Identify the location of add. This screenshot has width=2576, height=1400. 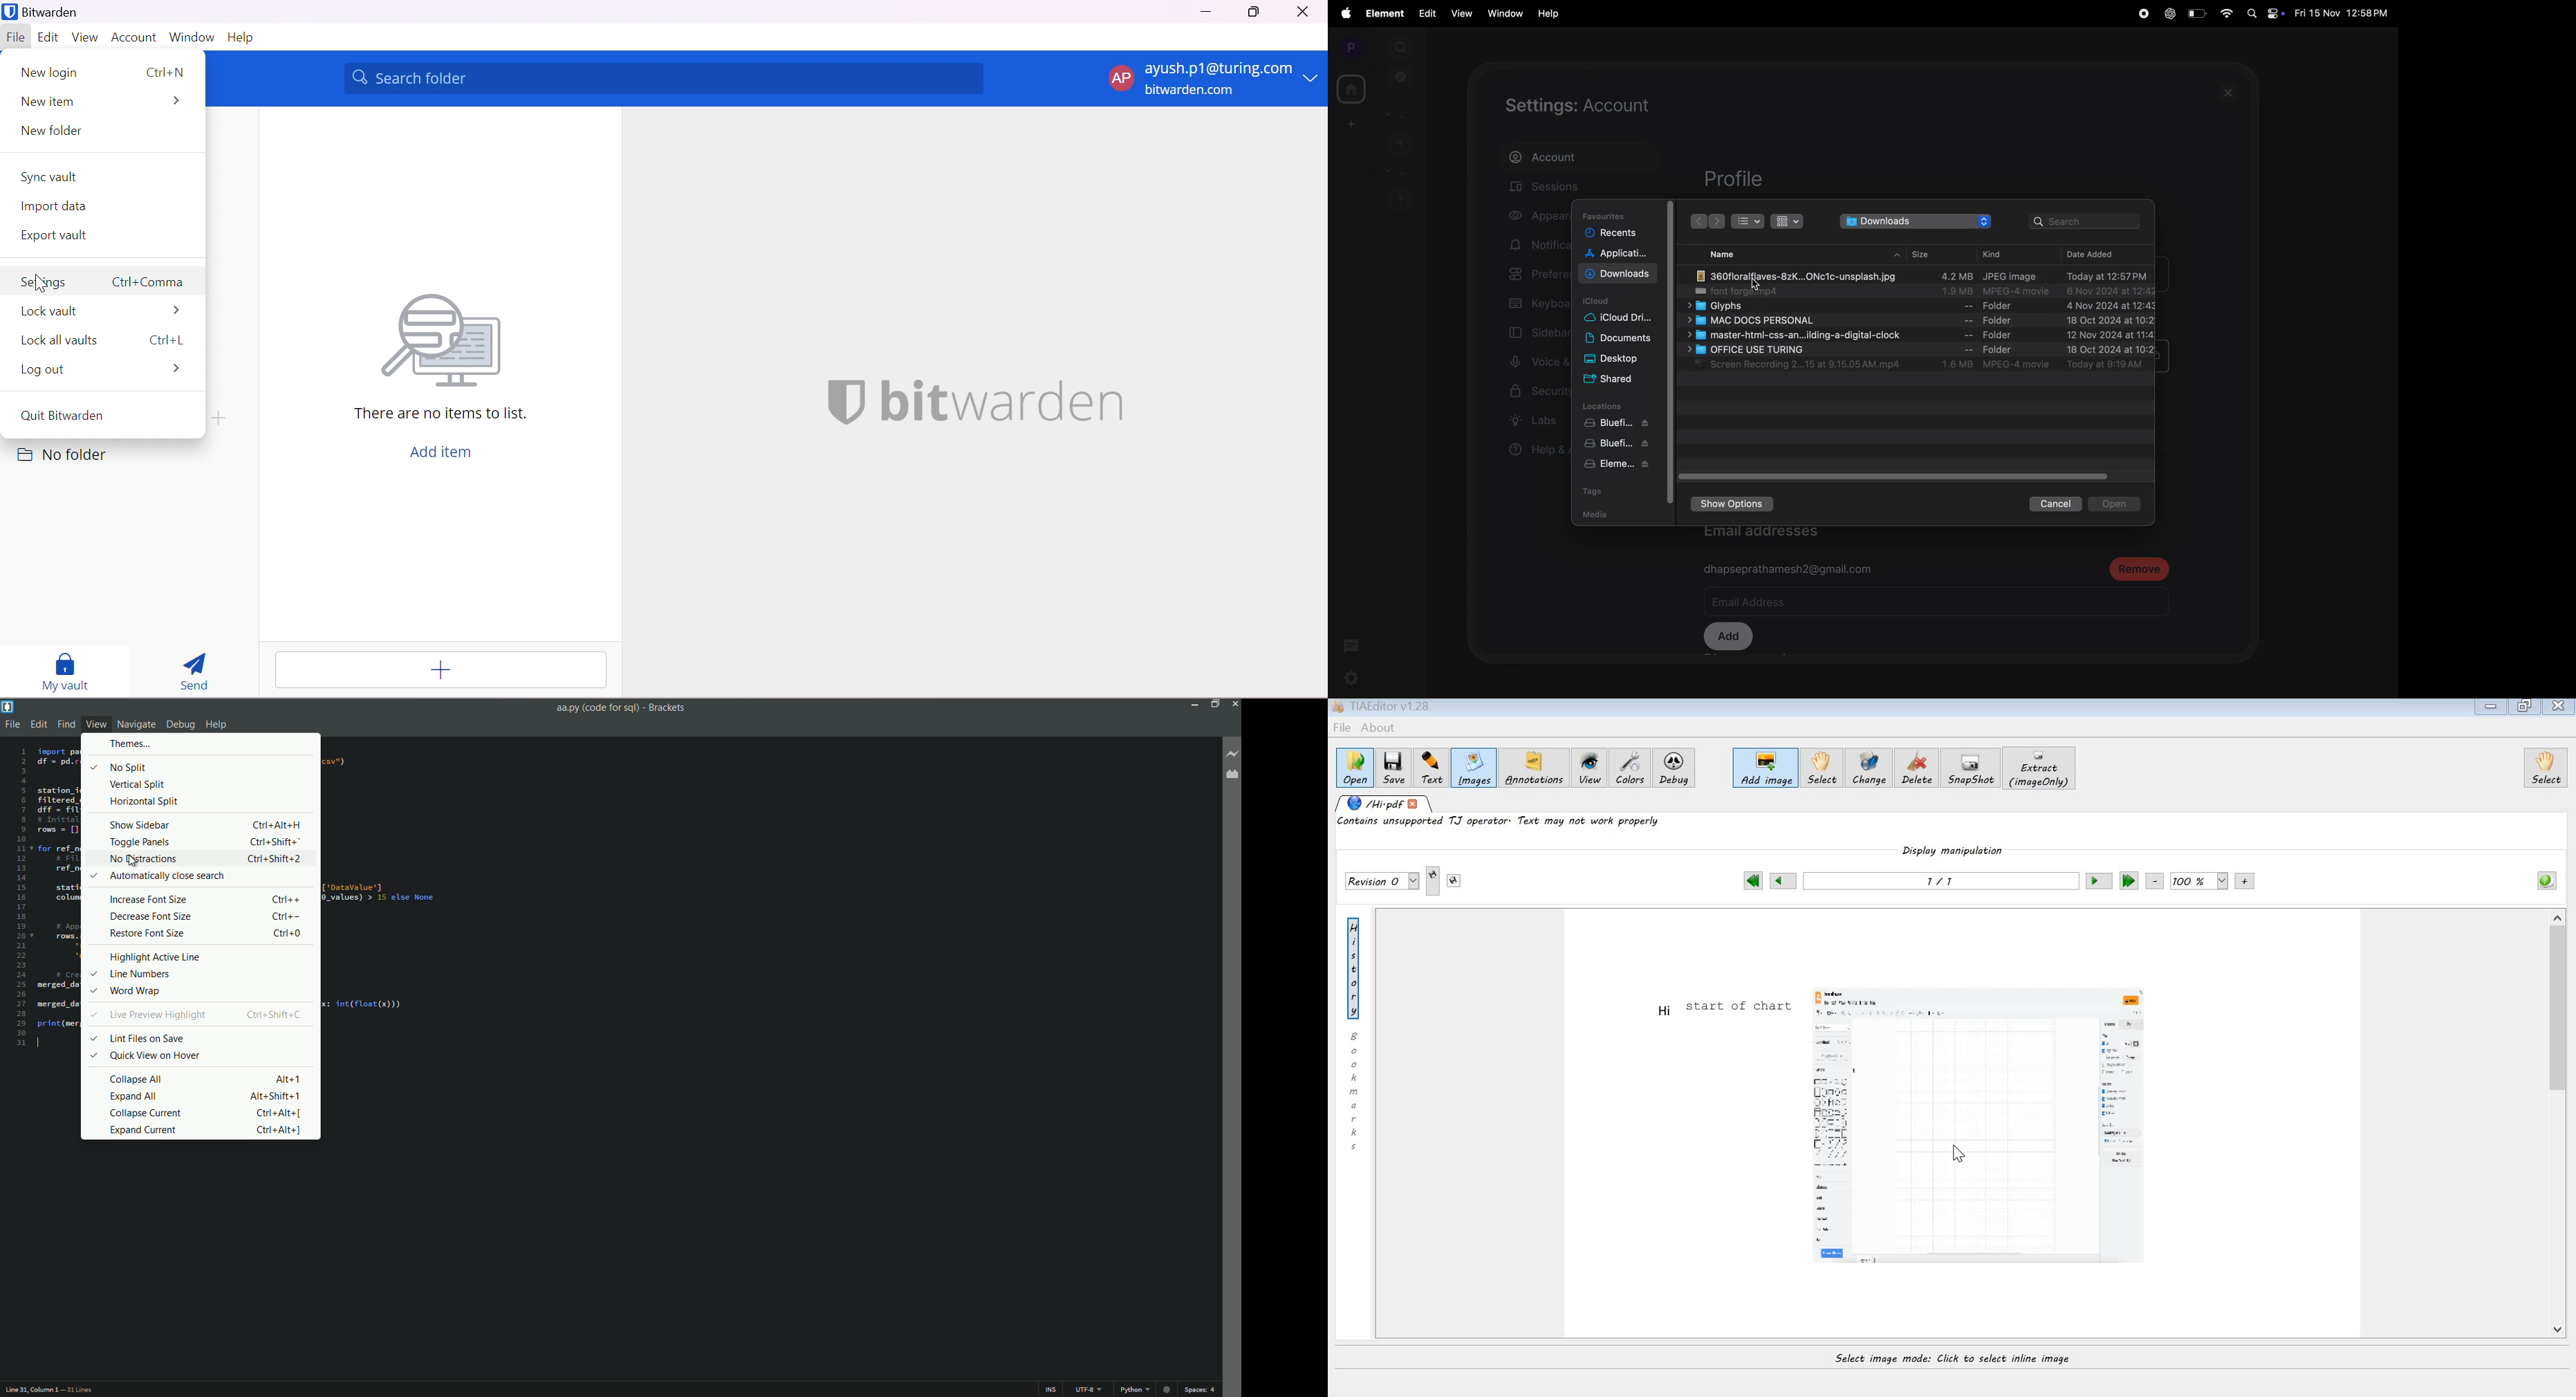
(1349, 124).